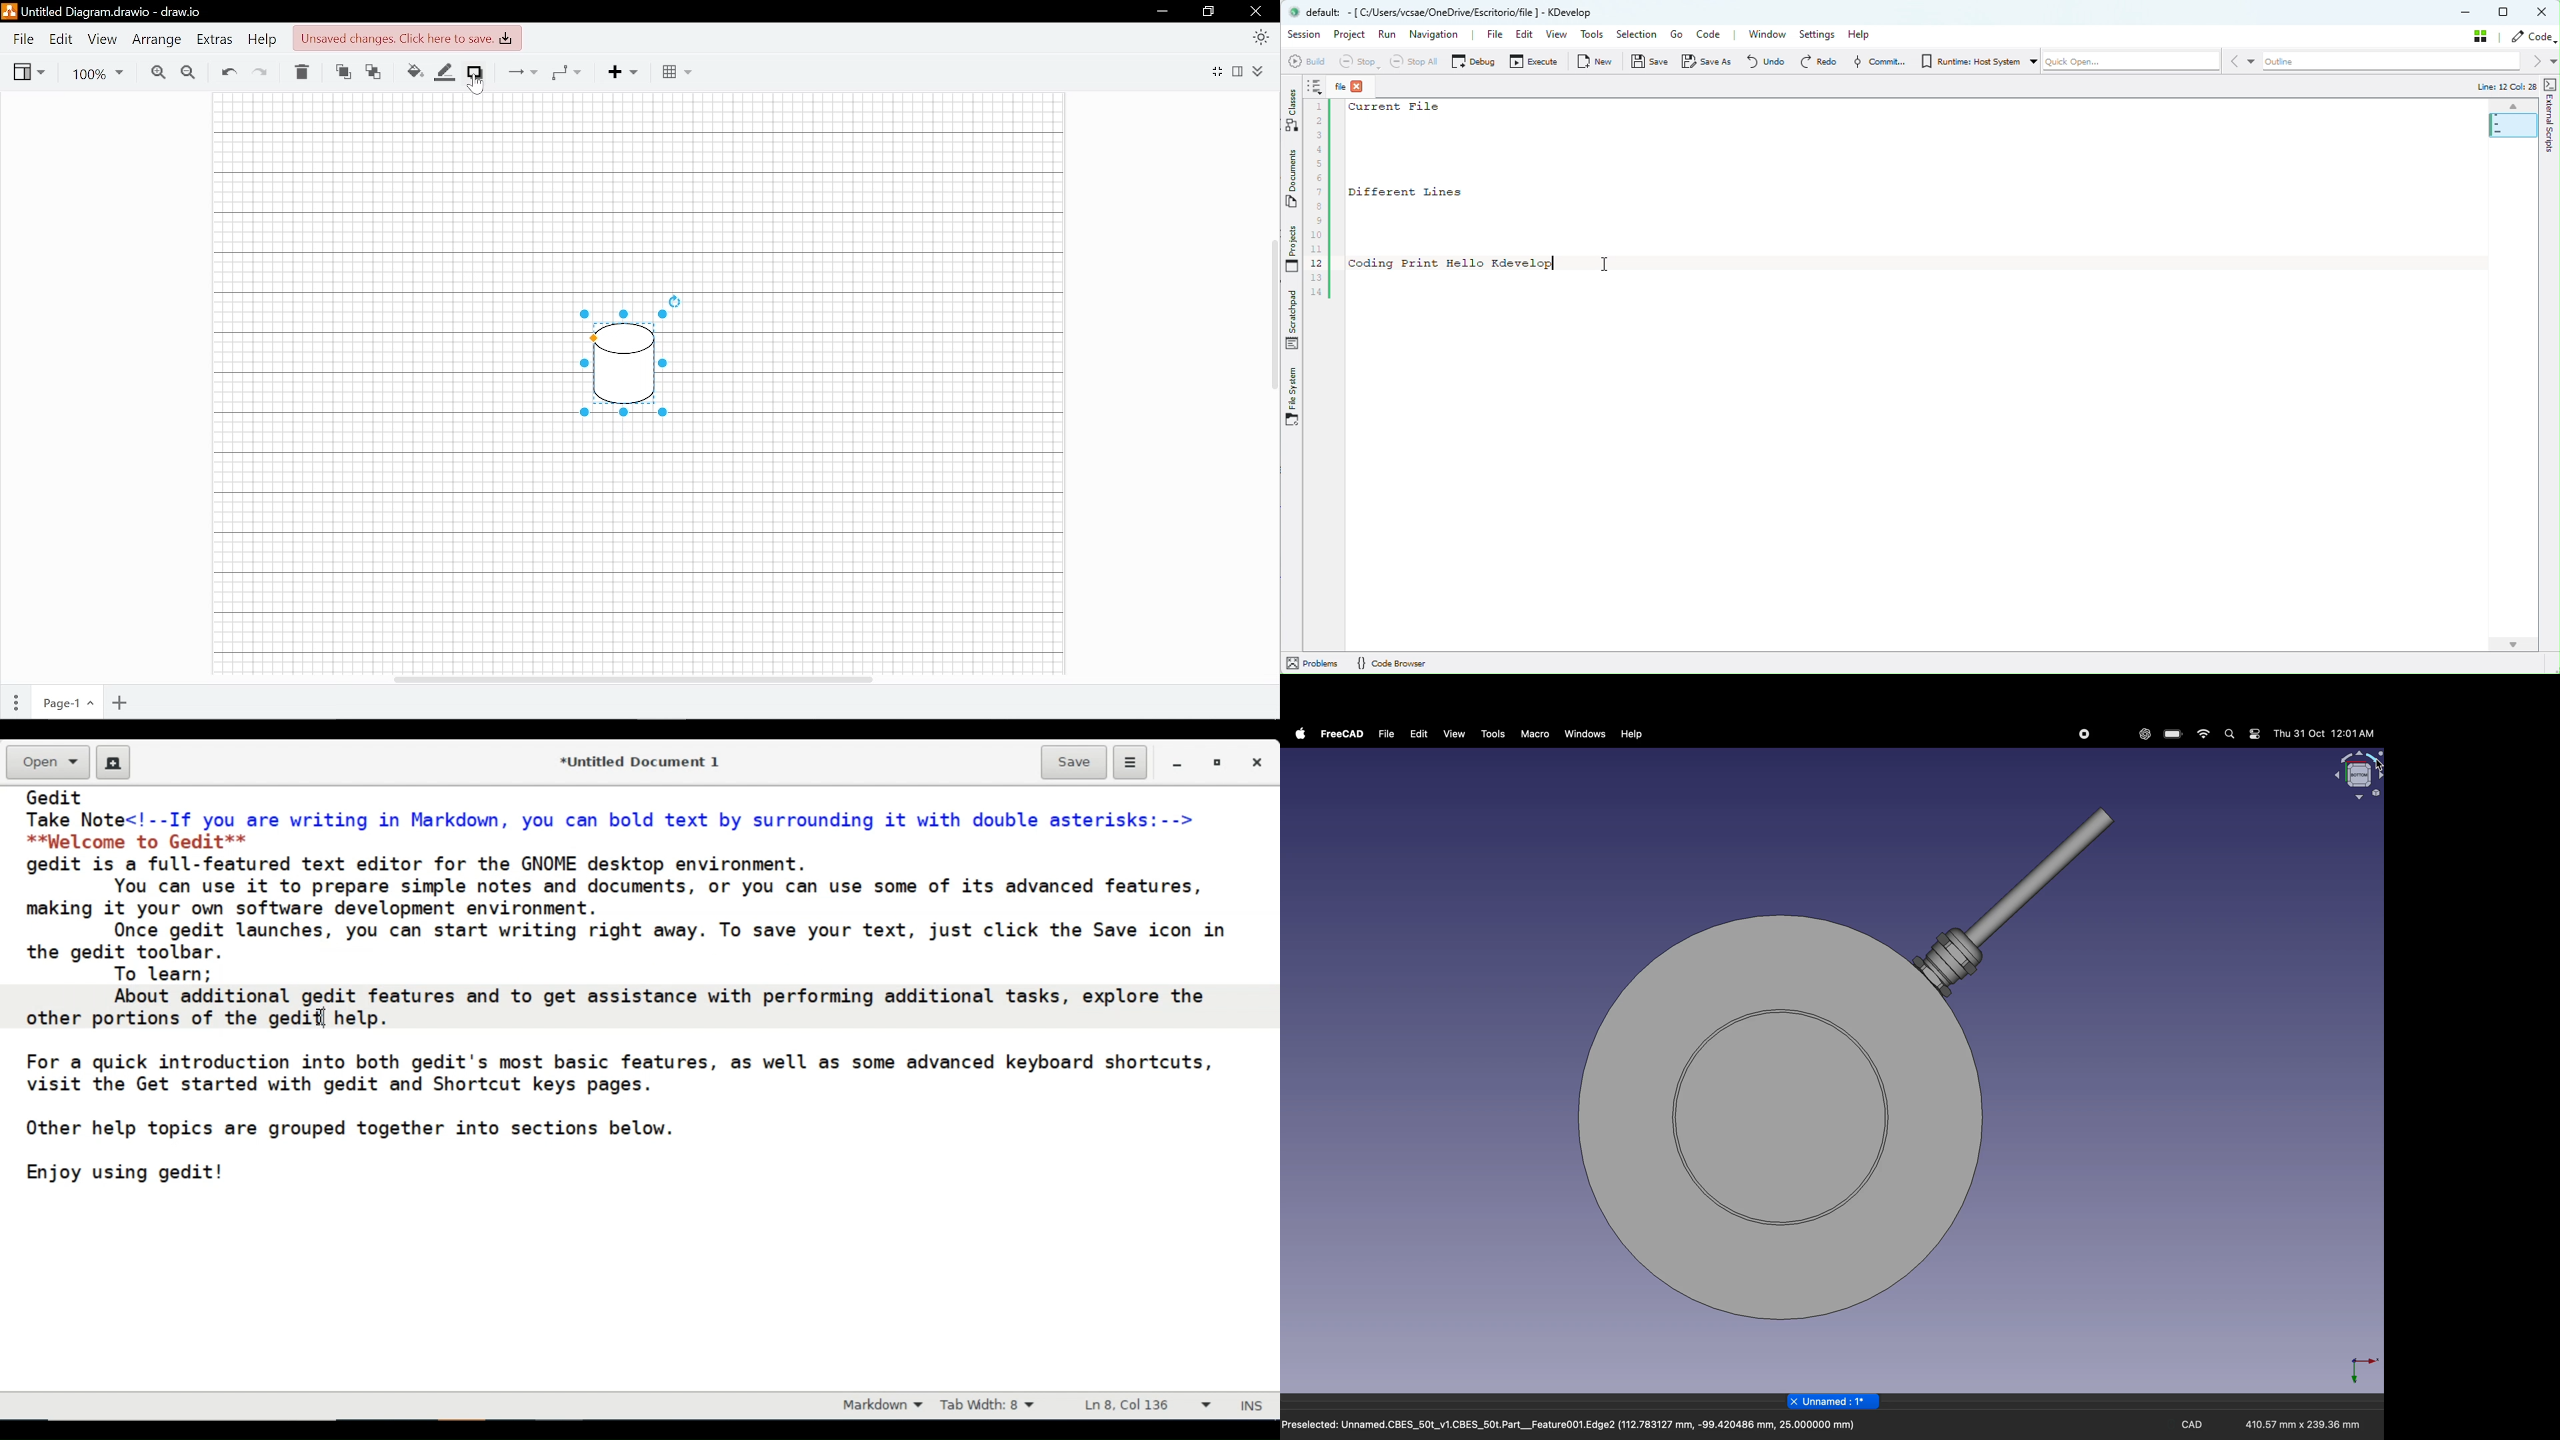 Image resolution: width=2576 pixels, height=1456 pixels. What do you see at coordinates (474, 72) in the screenshot?
I see `Shadow` at bounding box center [474, 72].